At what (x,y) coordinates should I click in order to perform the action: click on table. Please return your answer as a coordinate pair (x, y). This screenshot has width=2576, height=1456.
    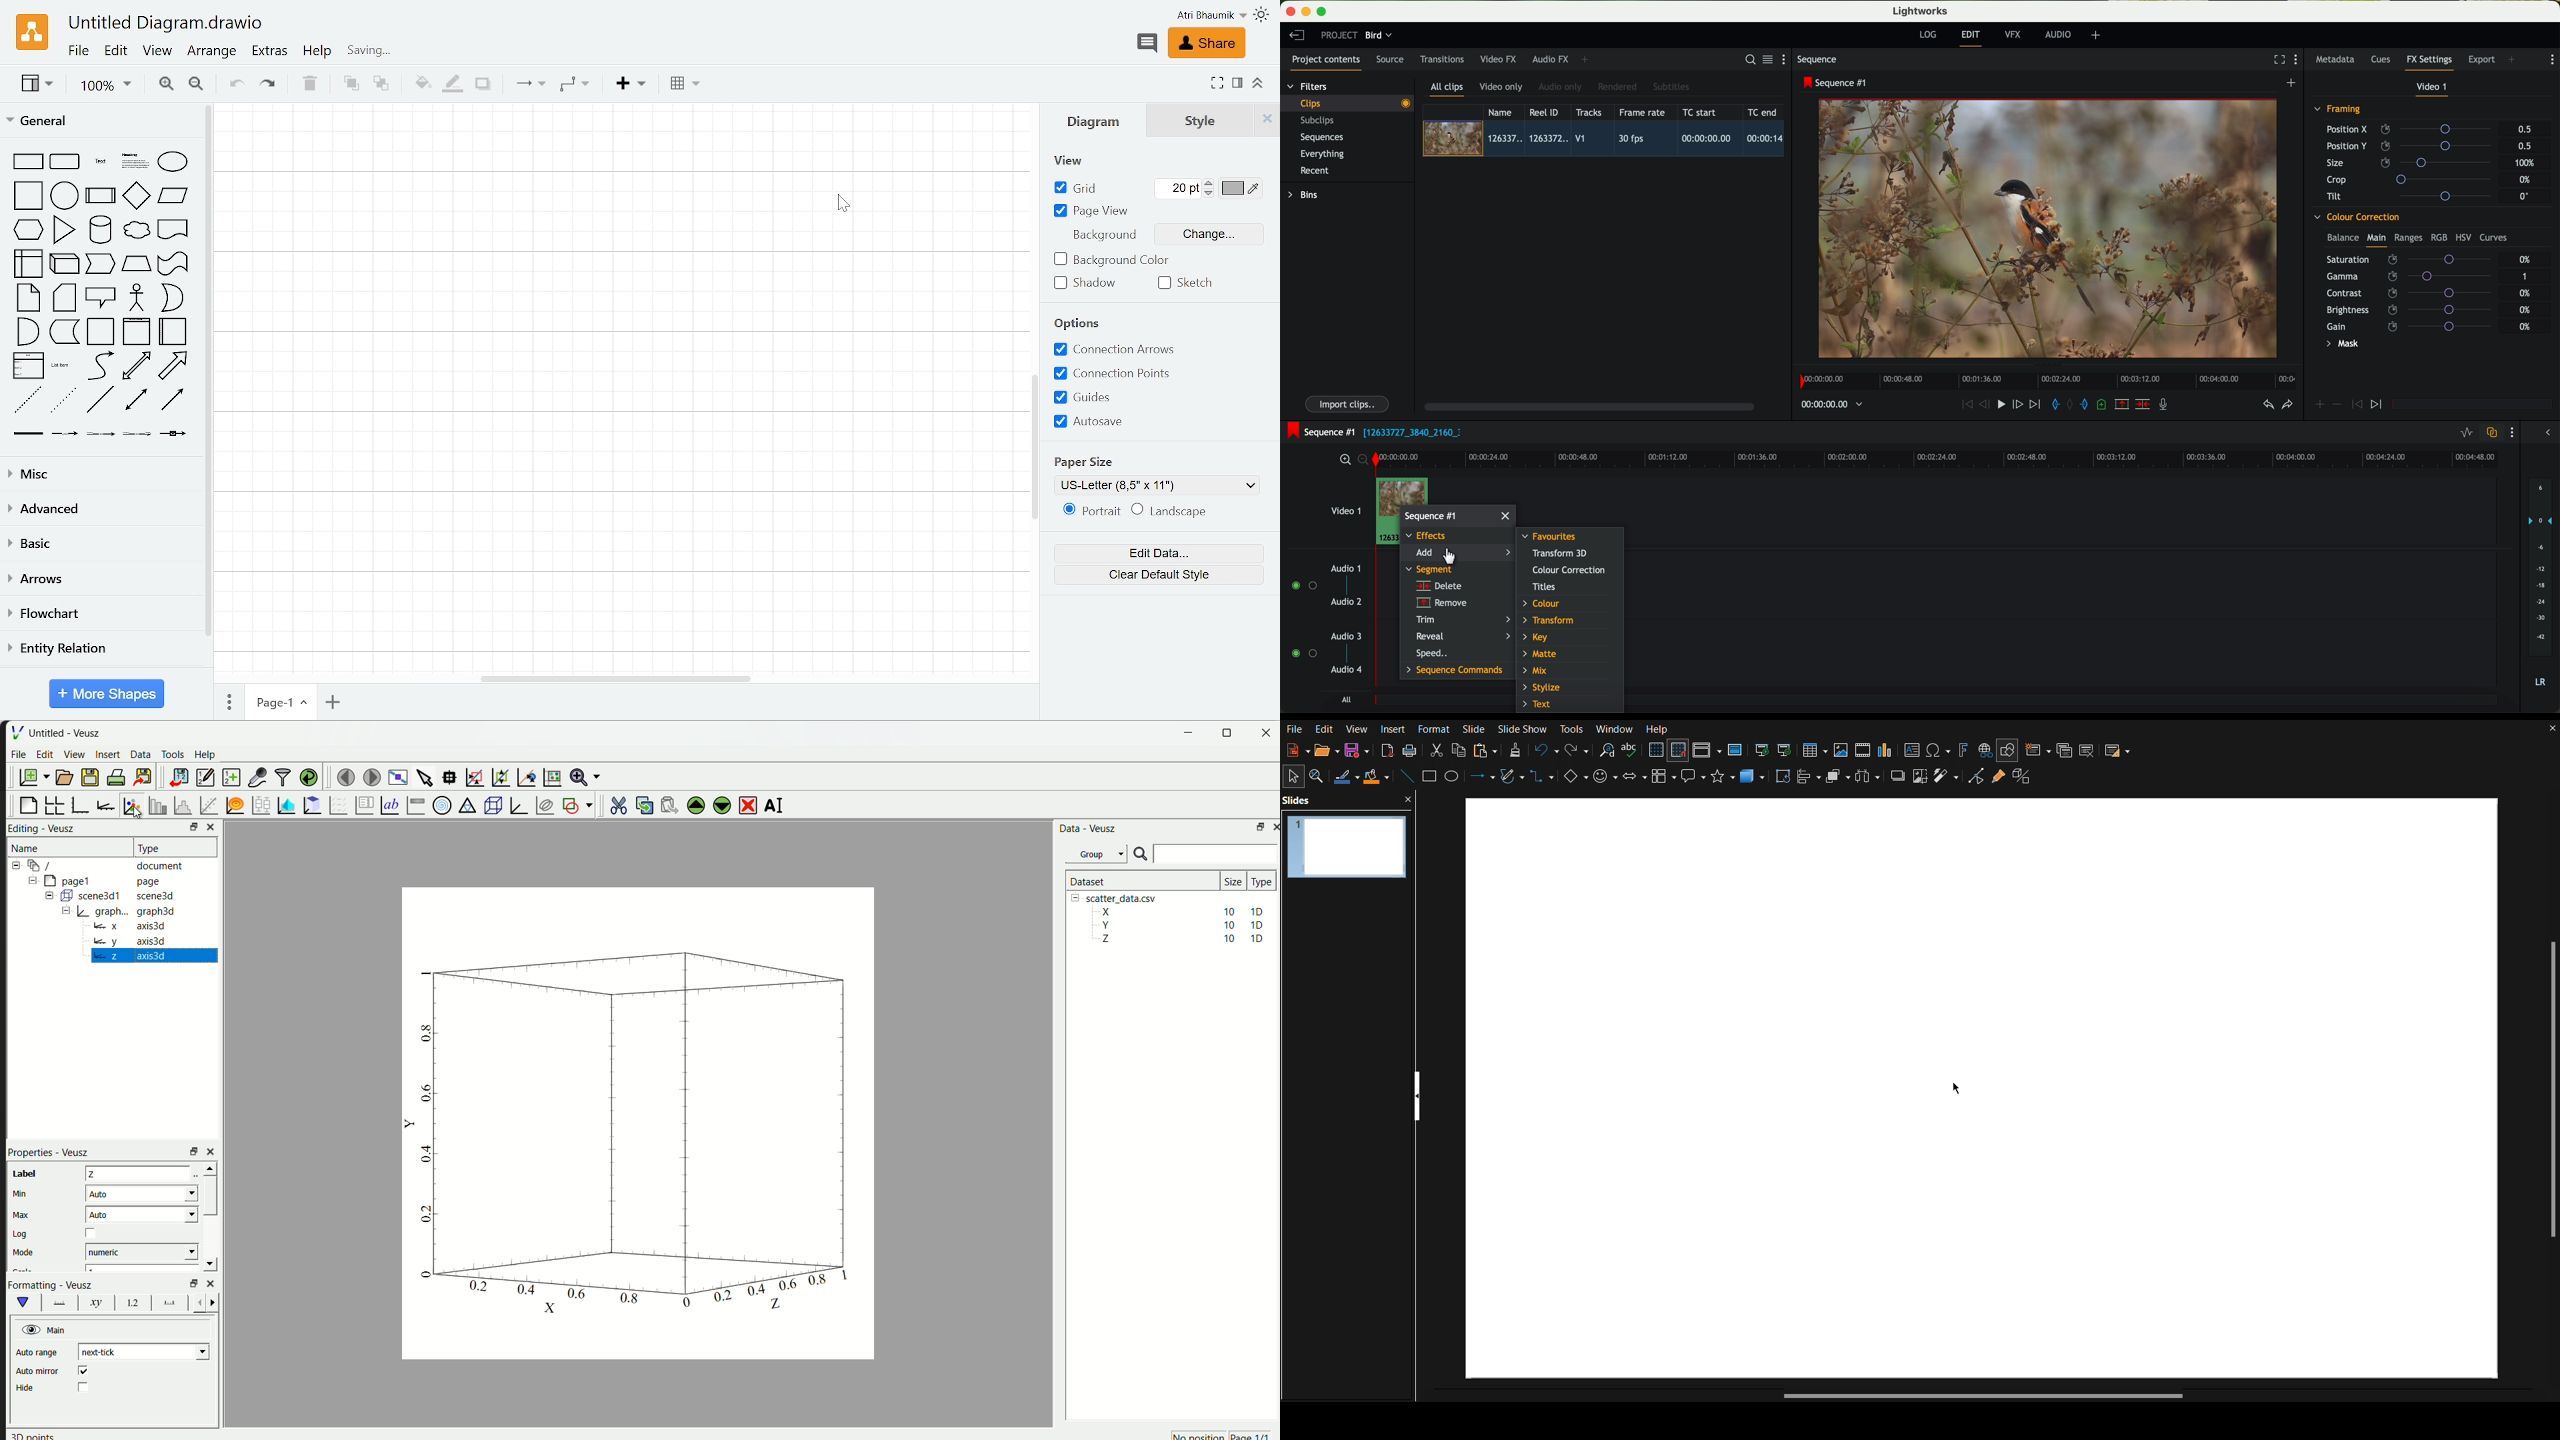
    Looking at the image, I should click on (689, 85).